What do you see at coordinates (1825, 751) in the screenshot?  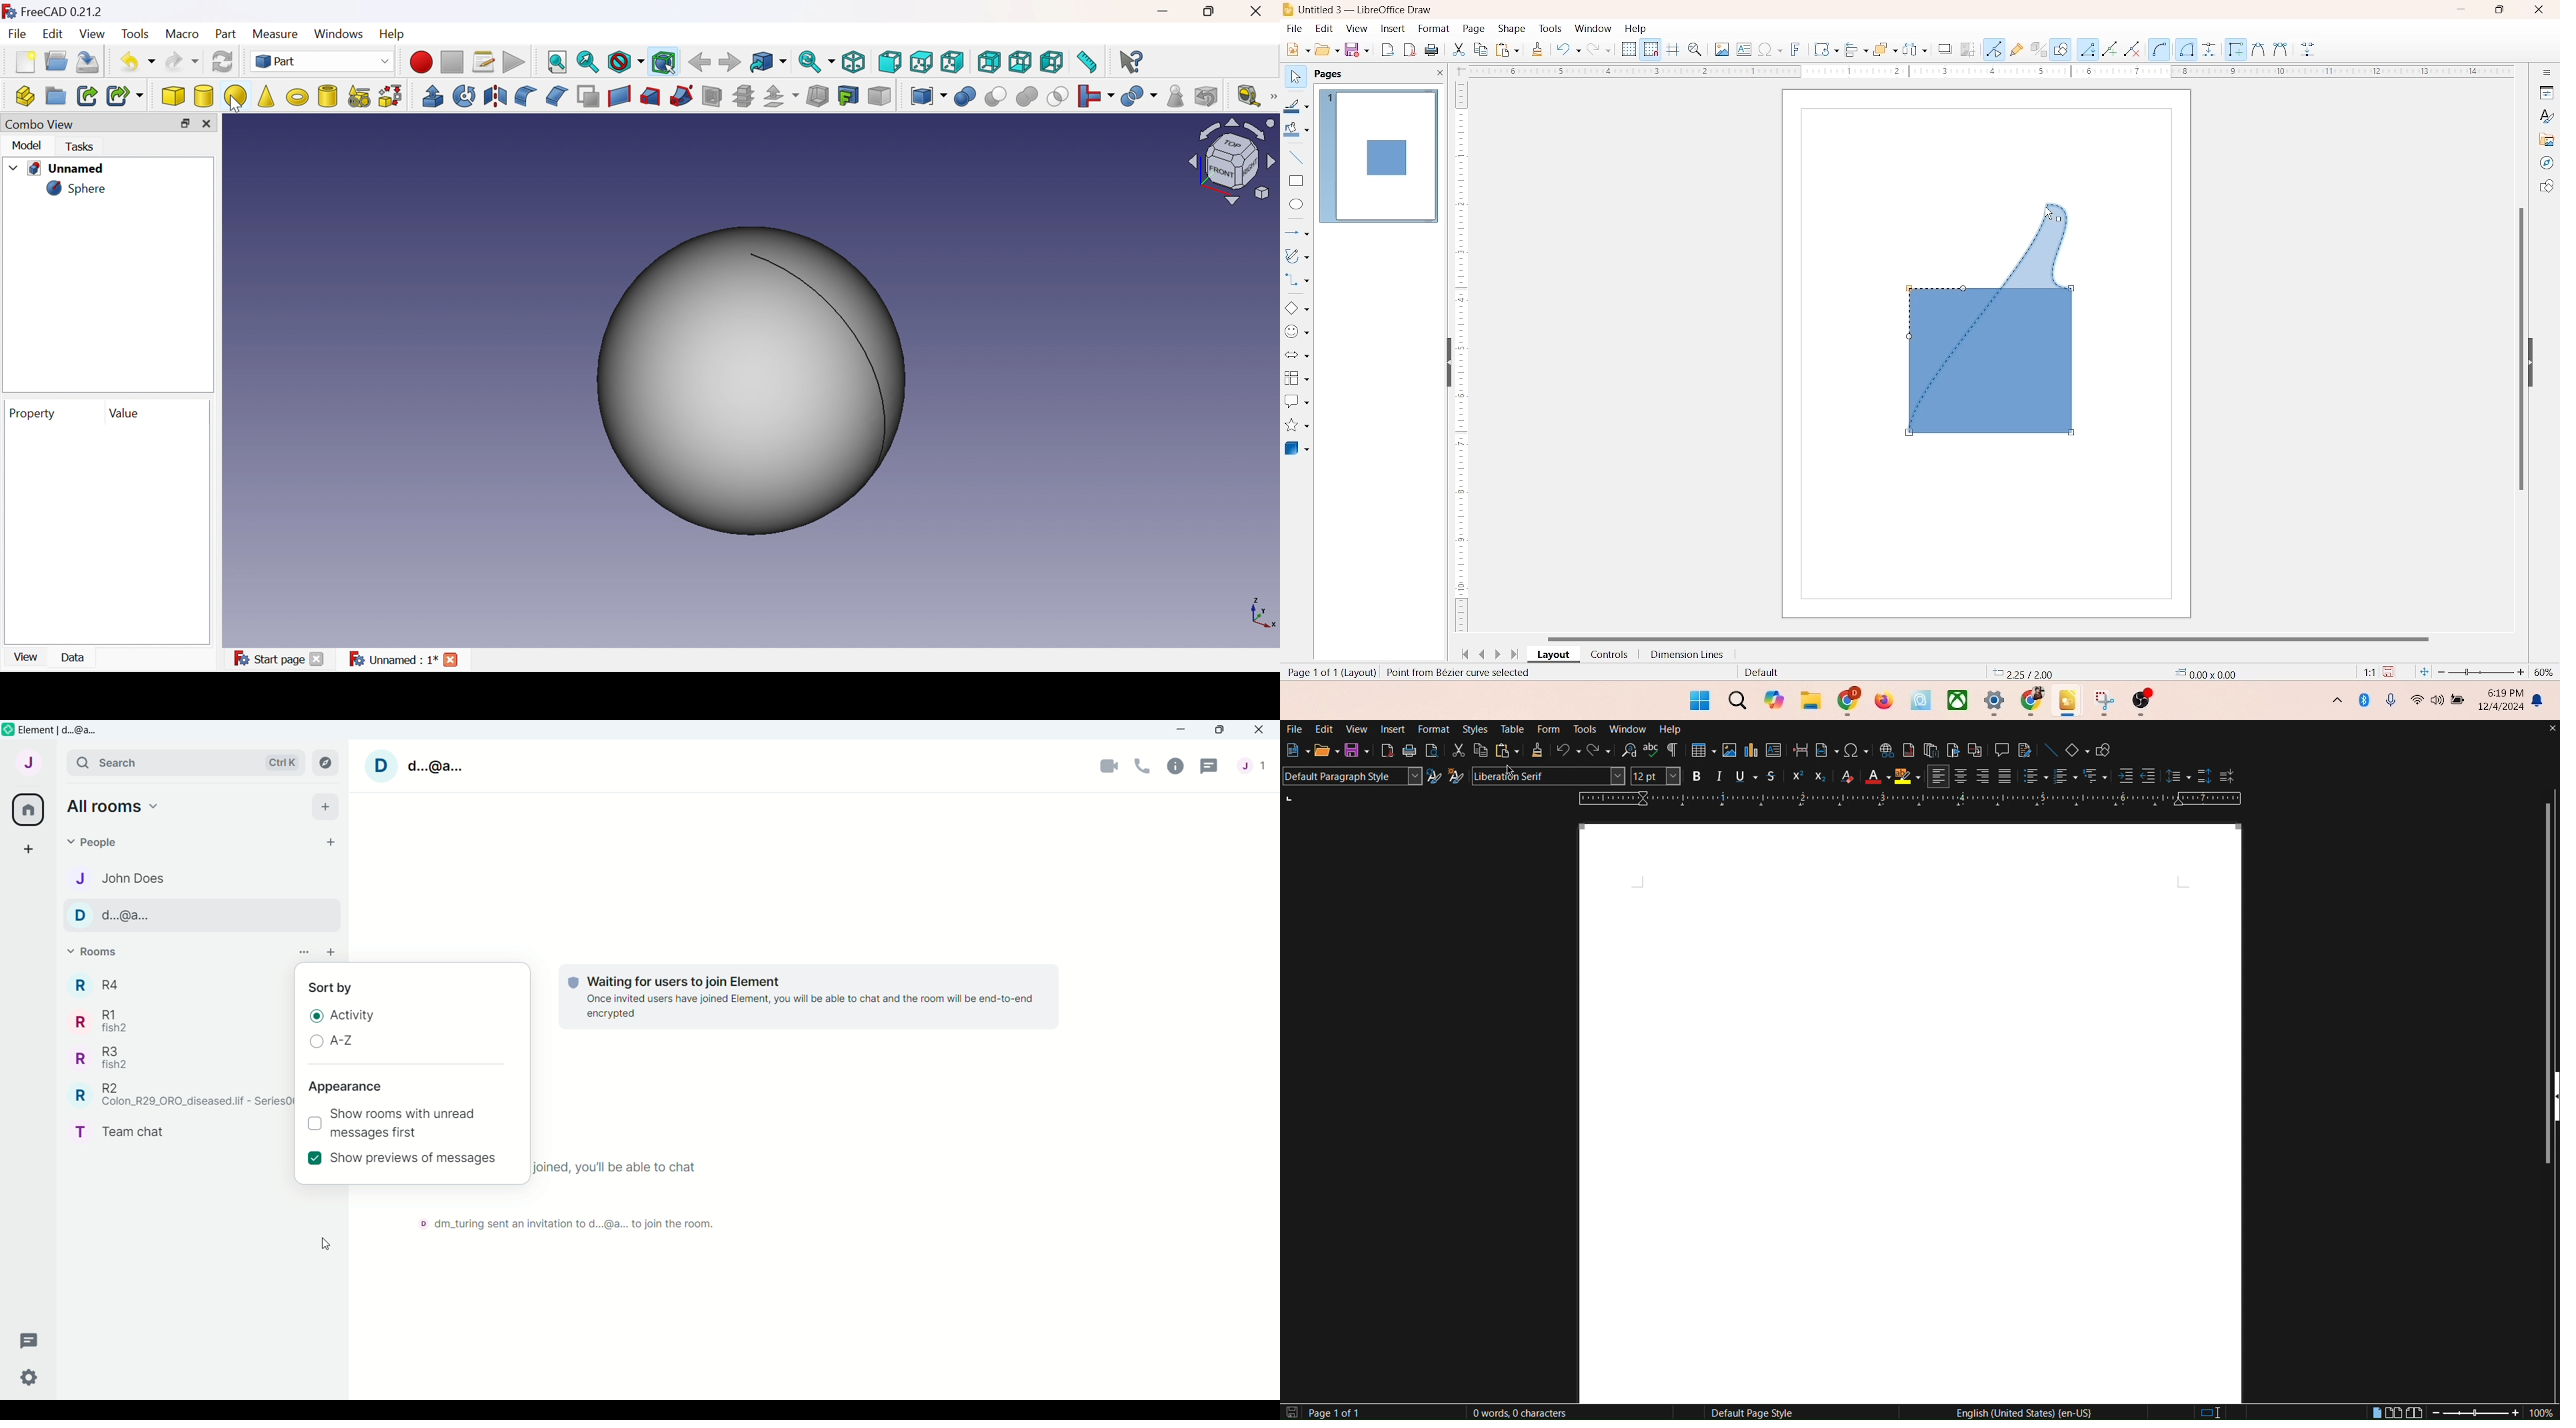 I see `Insert Field` at bounding box center [1825, 751].